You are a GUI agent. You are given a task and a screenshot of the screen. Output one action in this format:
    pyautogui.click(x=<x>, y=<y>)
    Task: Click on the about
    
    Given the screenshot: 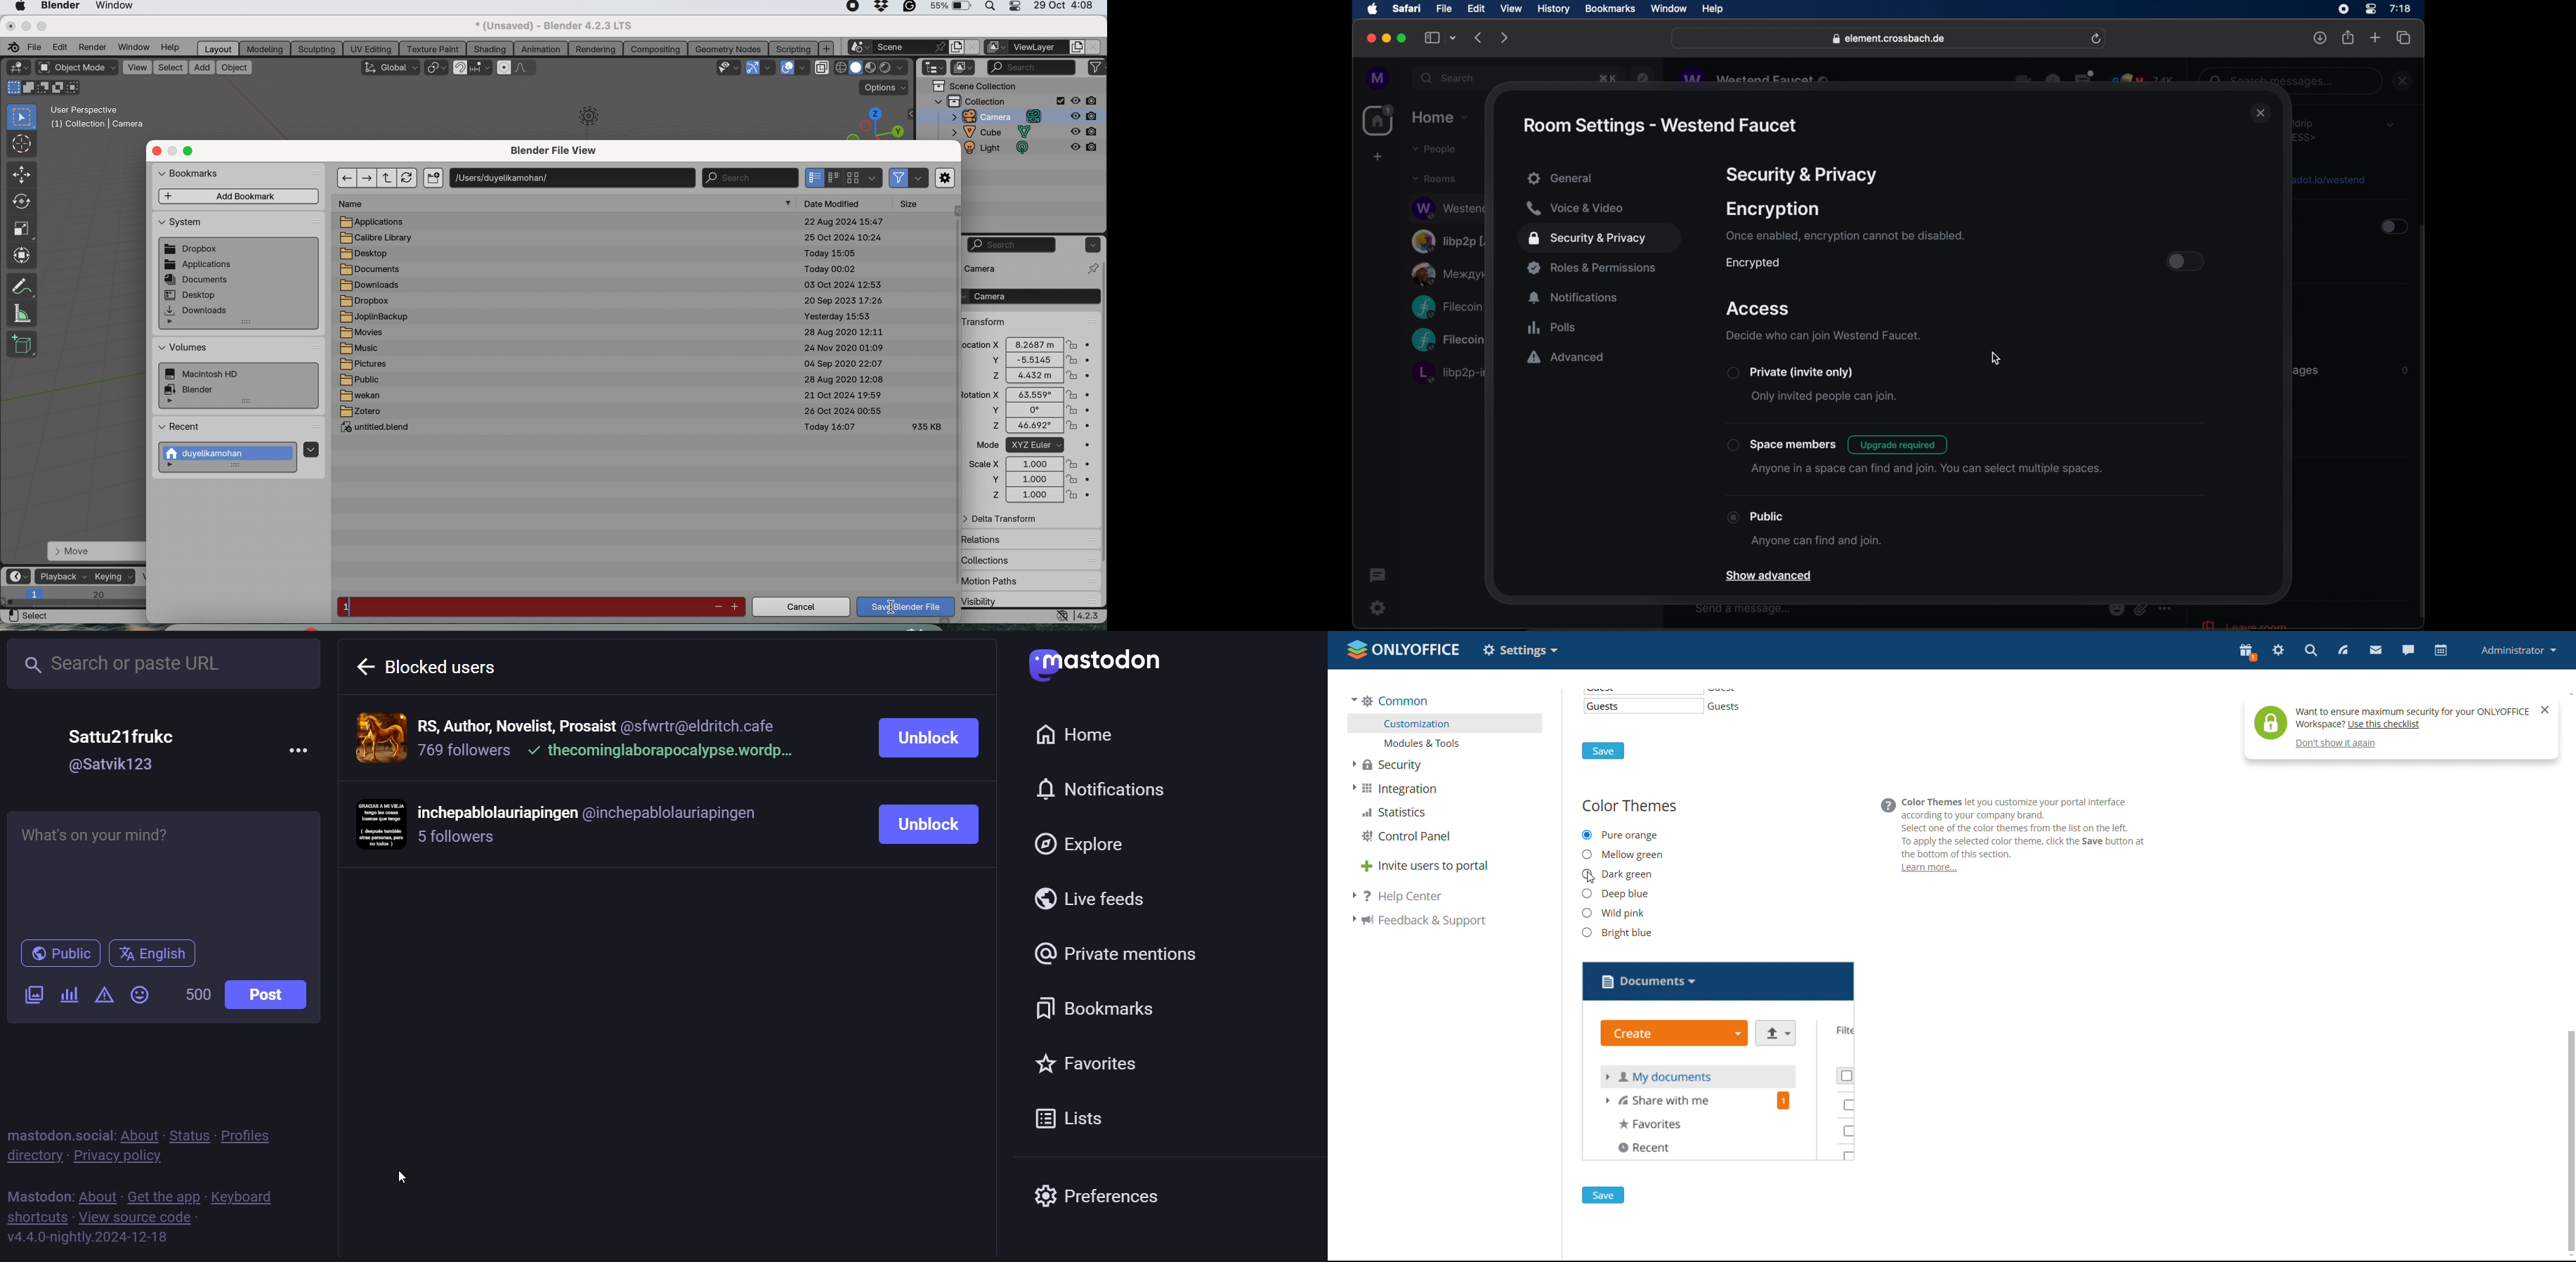 What is the action you would take?
    pyautogui.click(x=143, y=1130)
    